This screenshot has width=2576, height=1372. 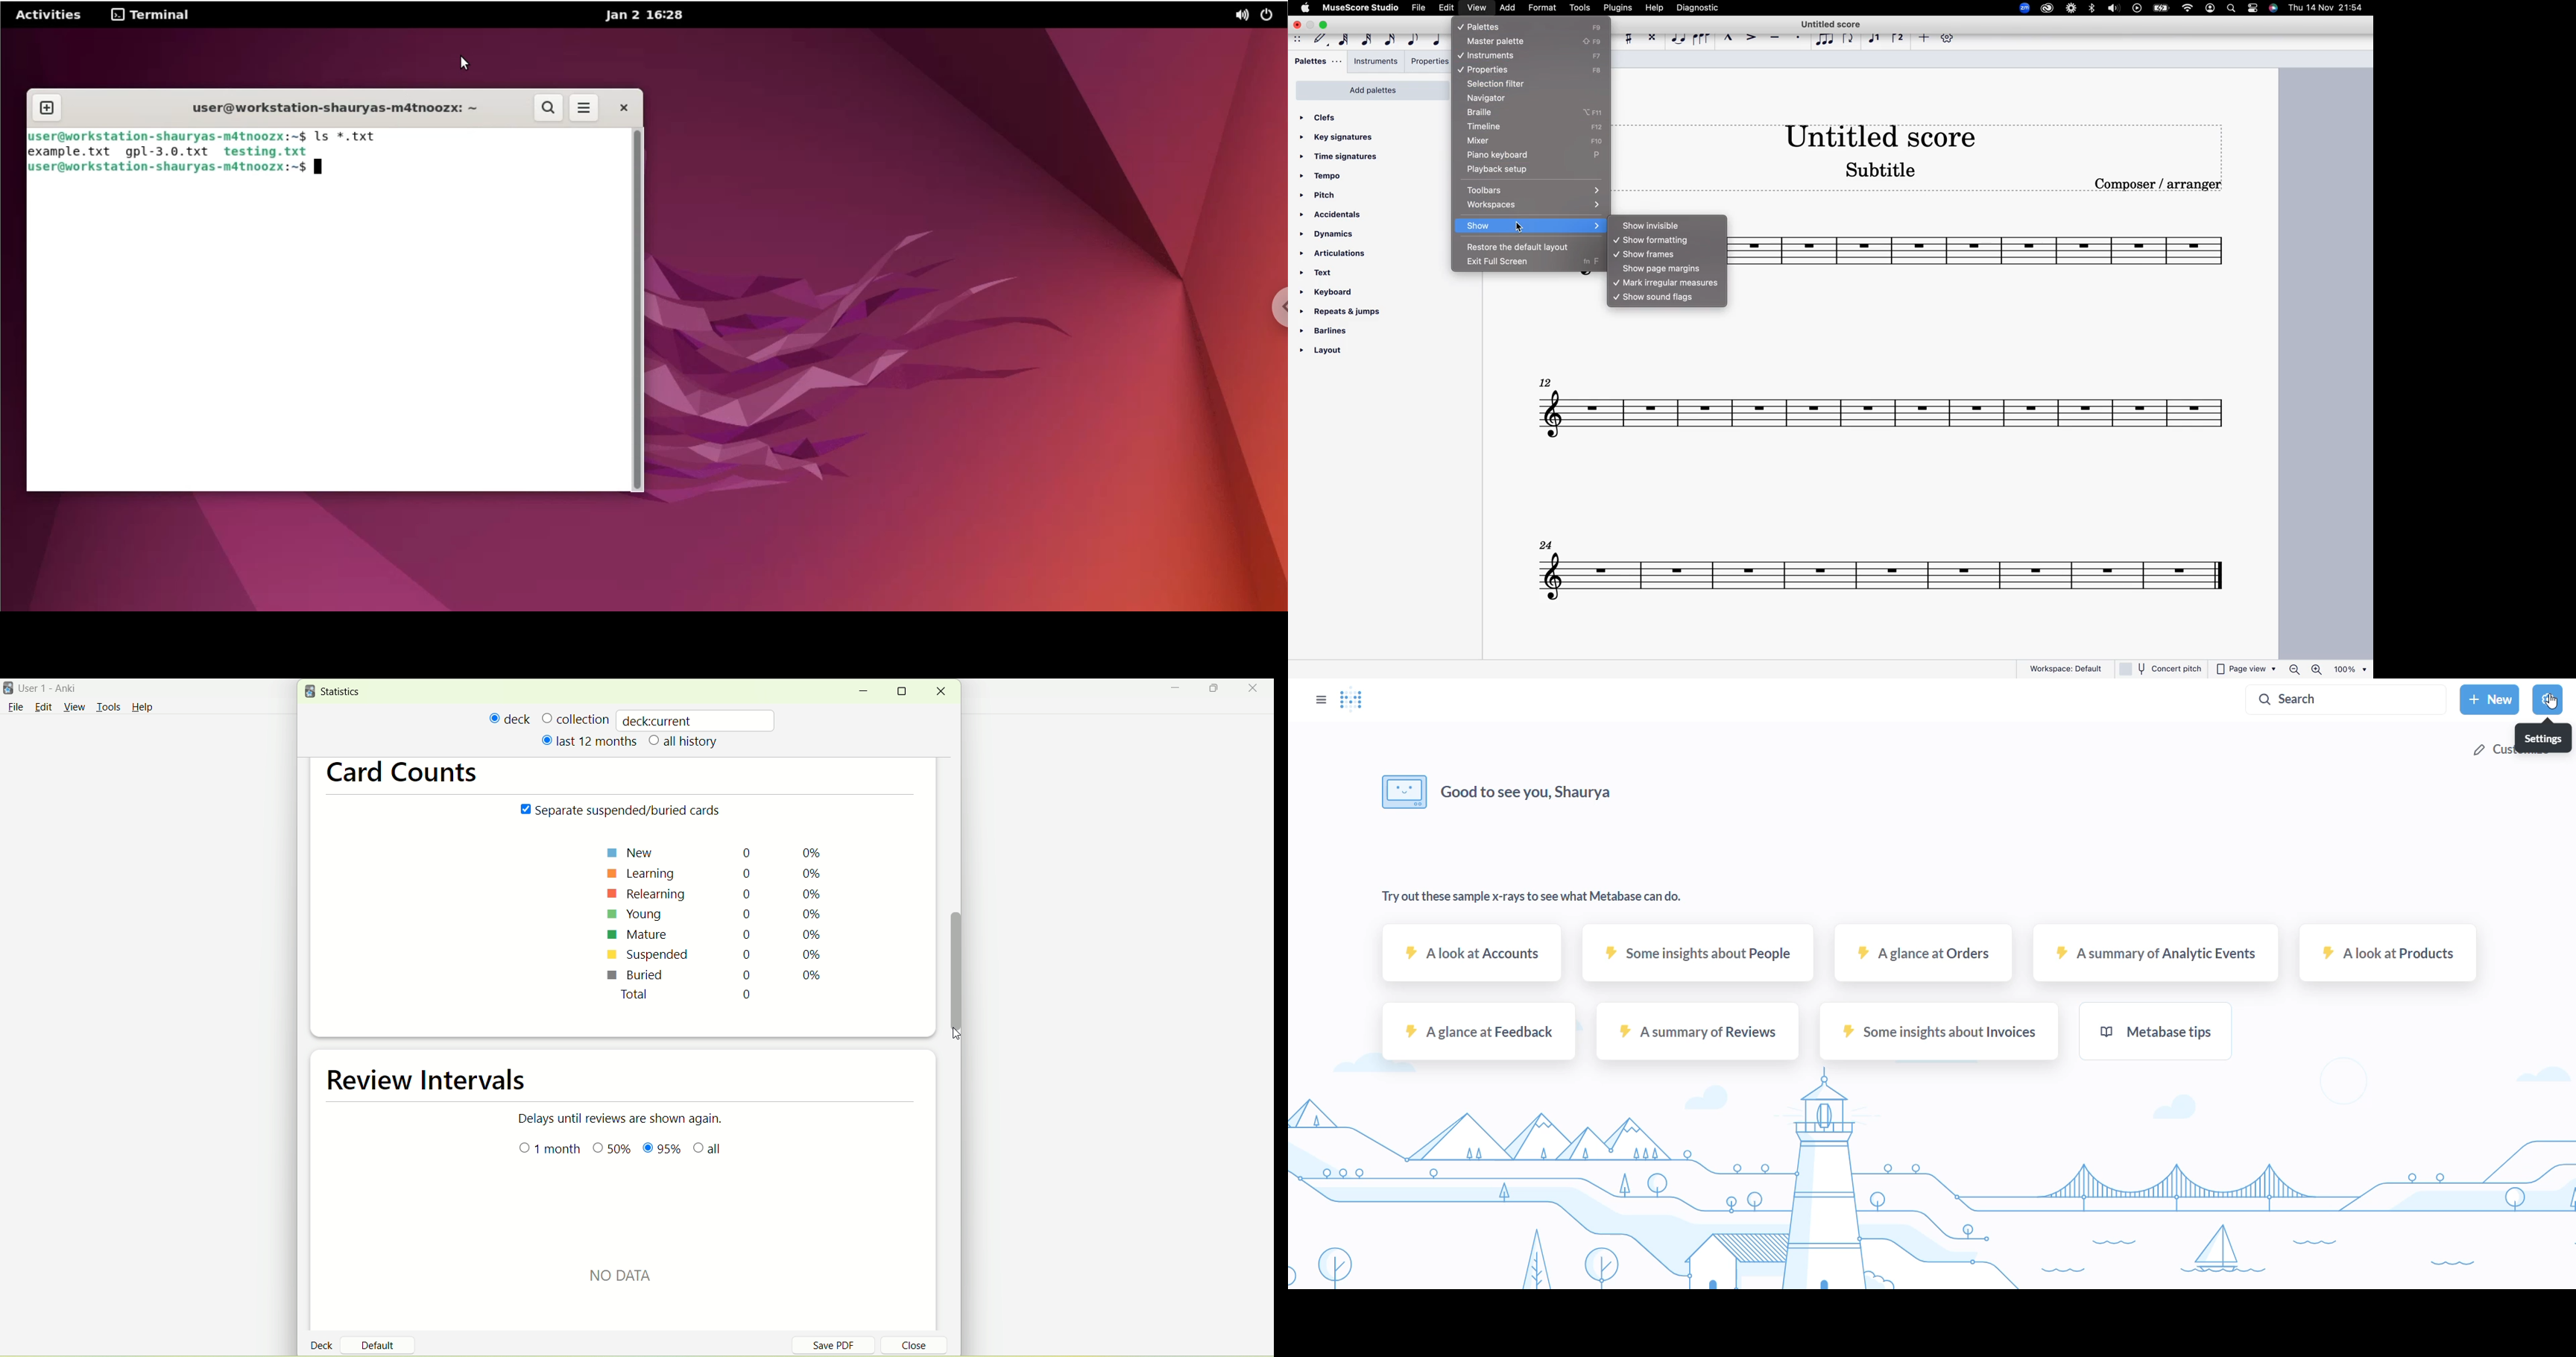 I want to click on metabase tips, so click(x=2155, y=1031).